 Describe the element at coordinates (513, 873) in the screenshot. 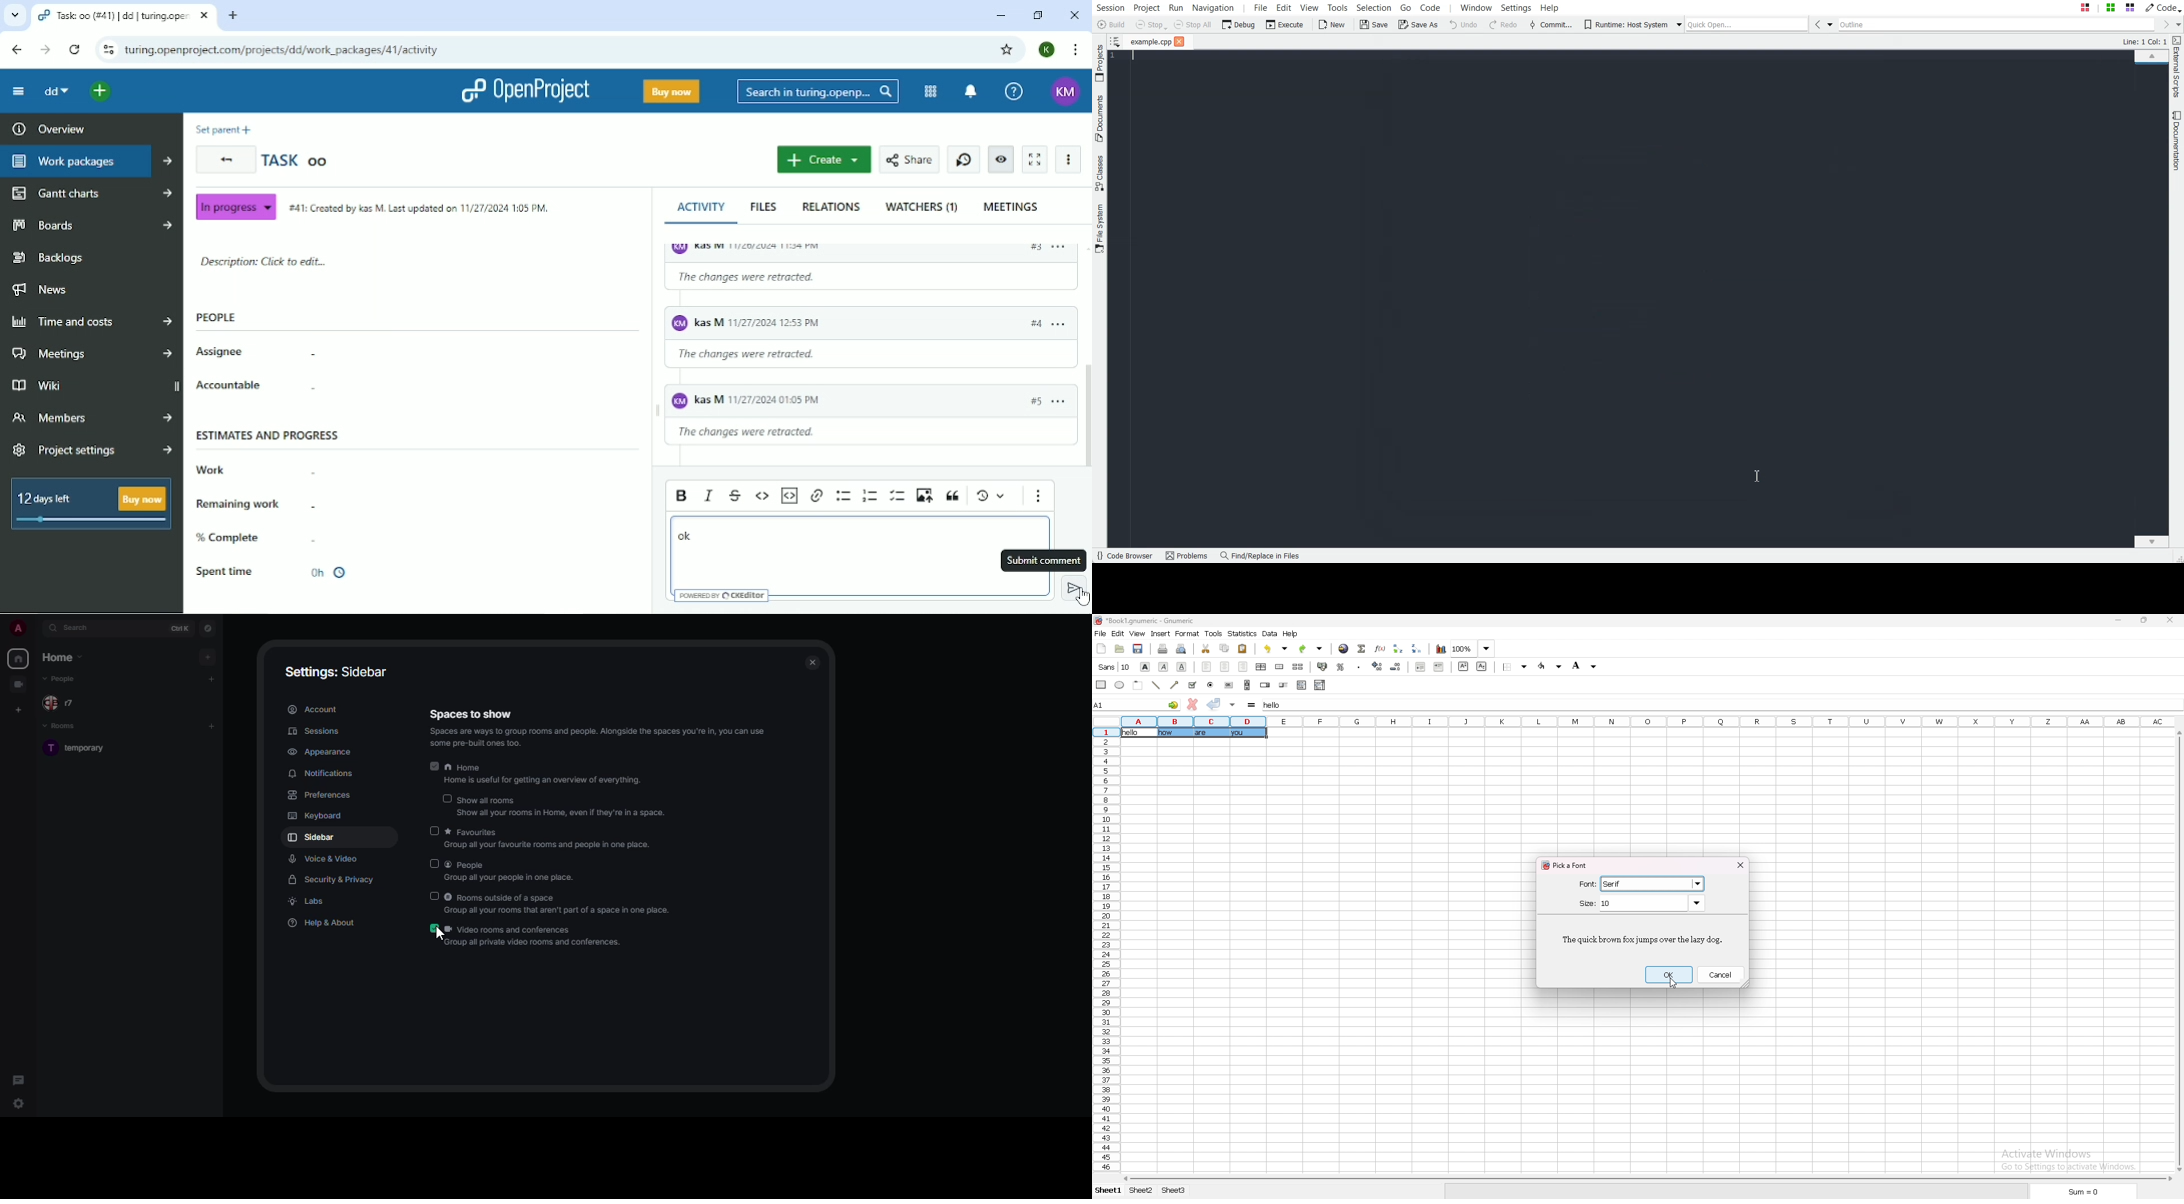

I see `people` at that location.